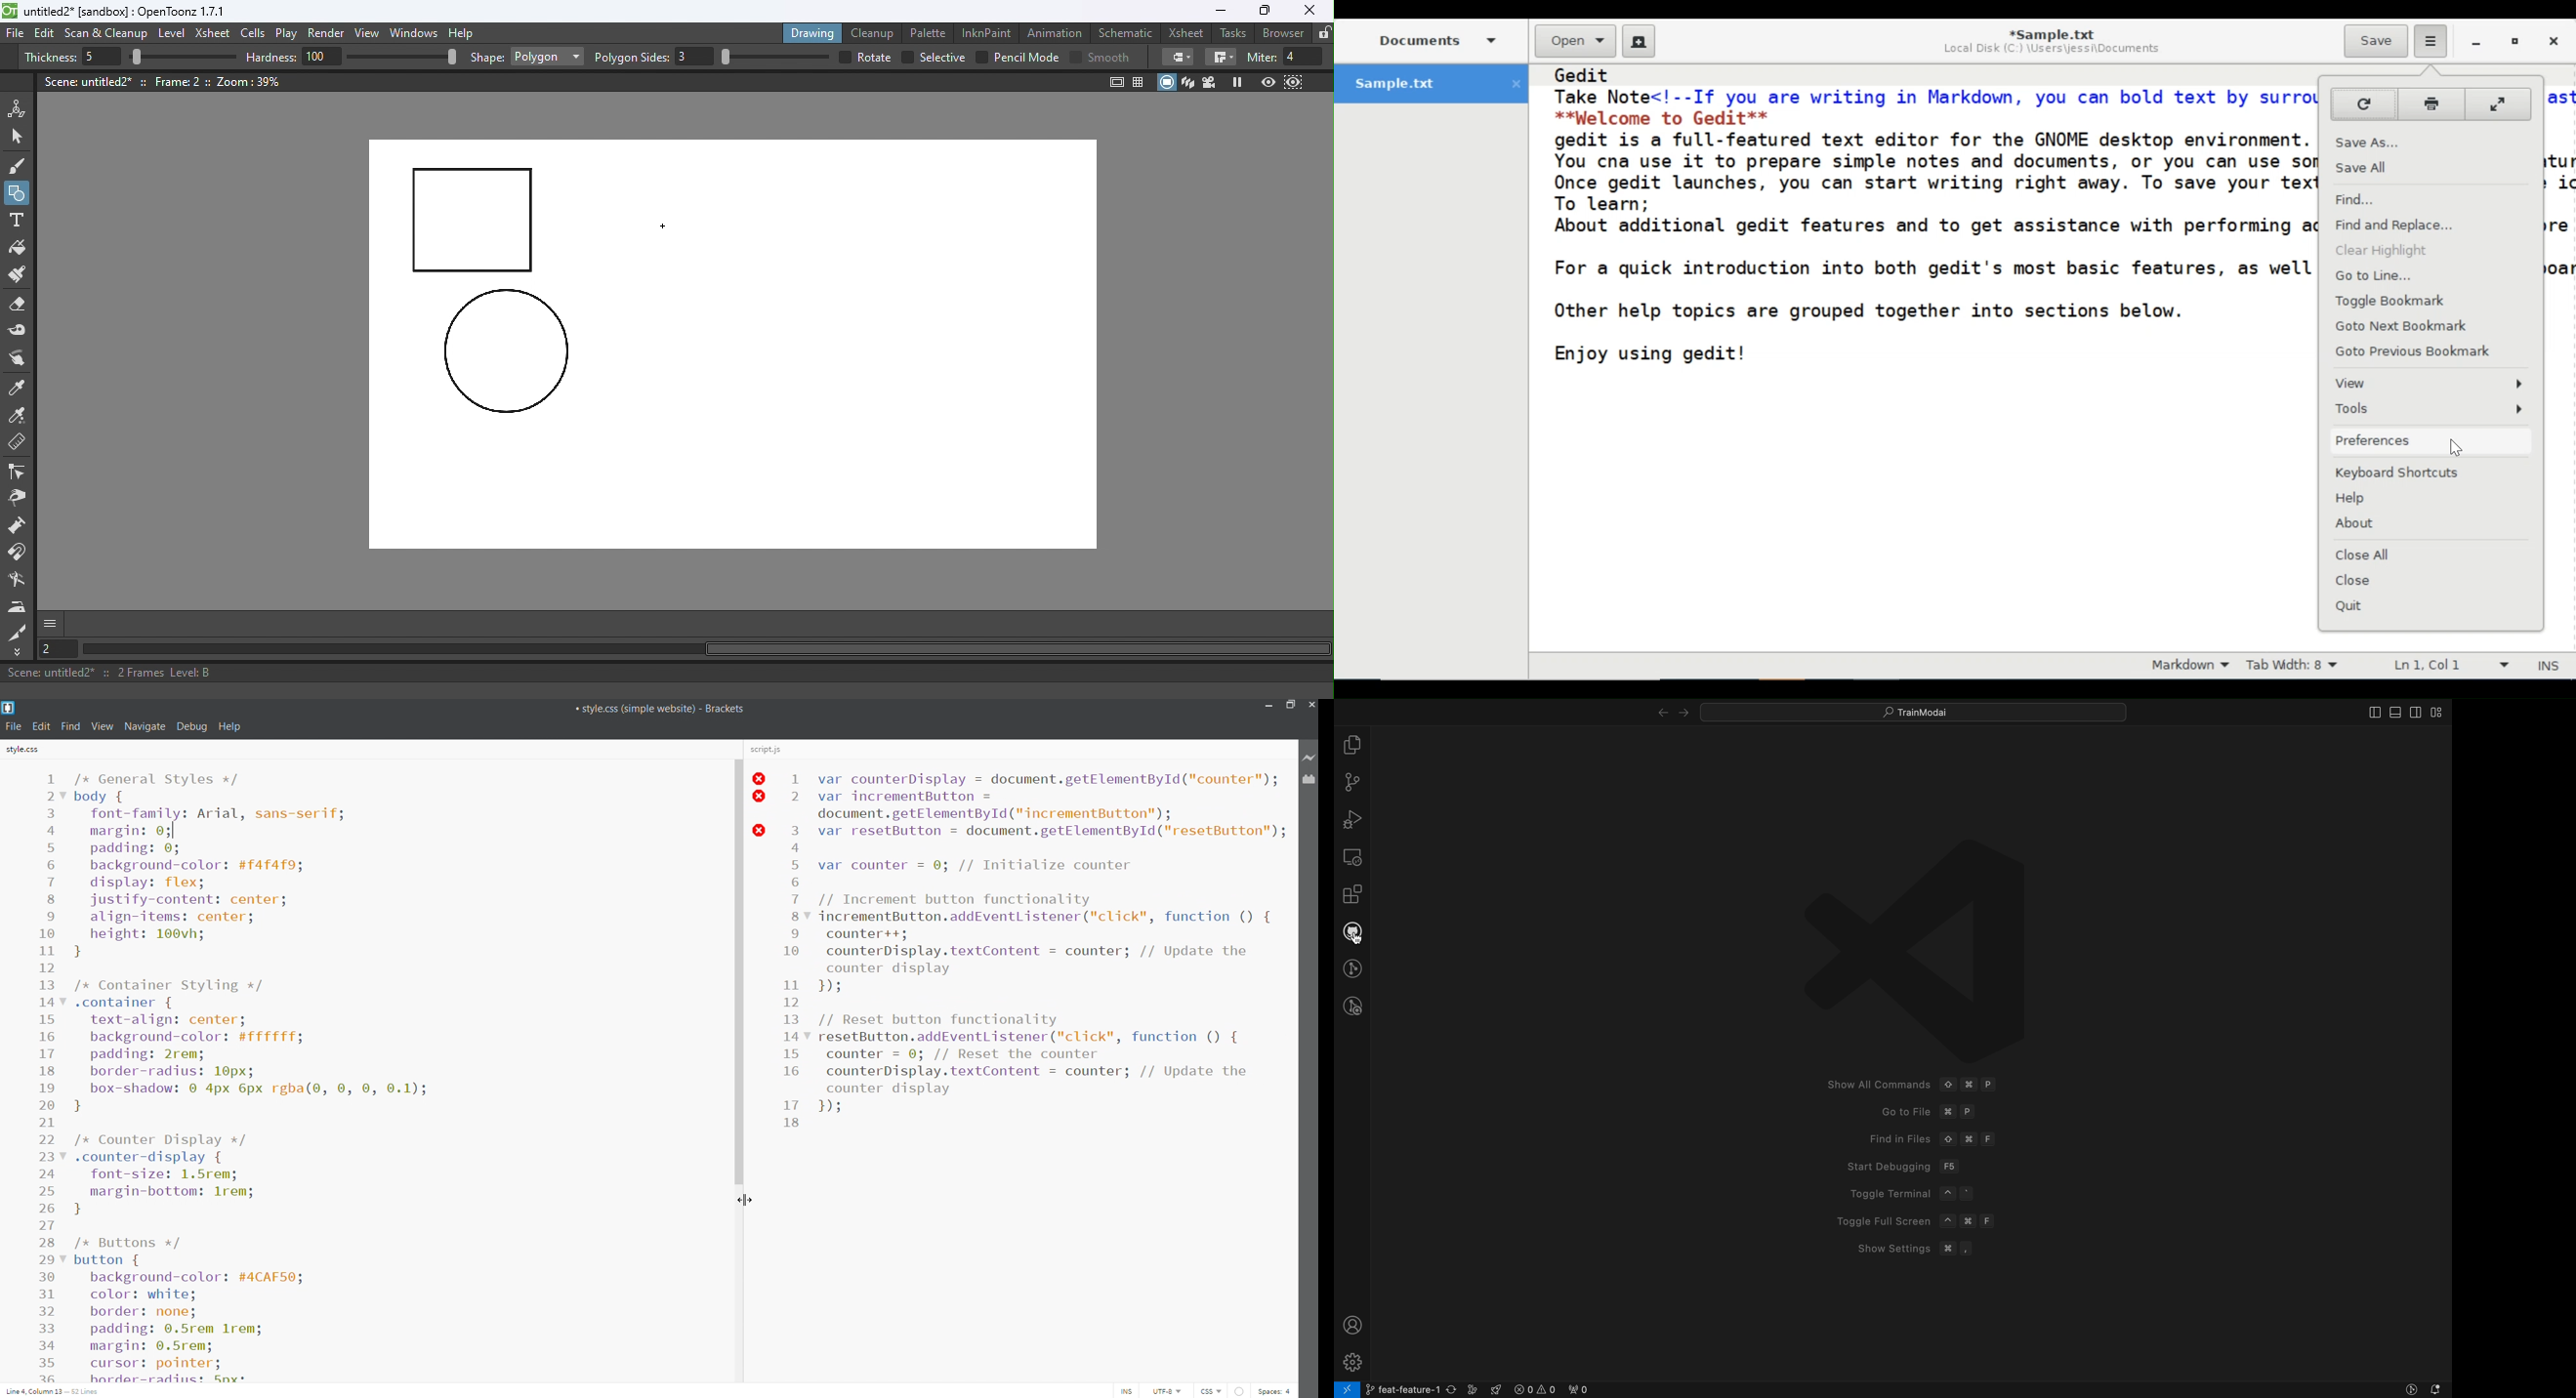 Image resolution: width=2576 pixels, height=1400 pixels. I want to click on edit, so click(41, 726).